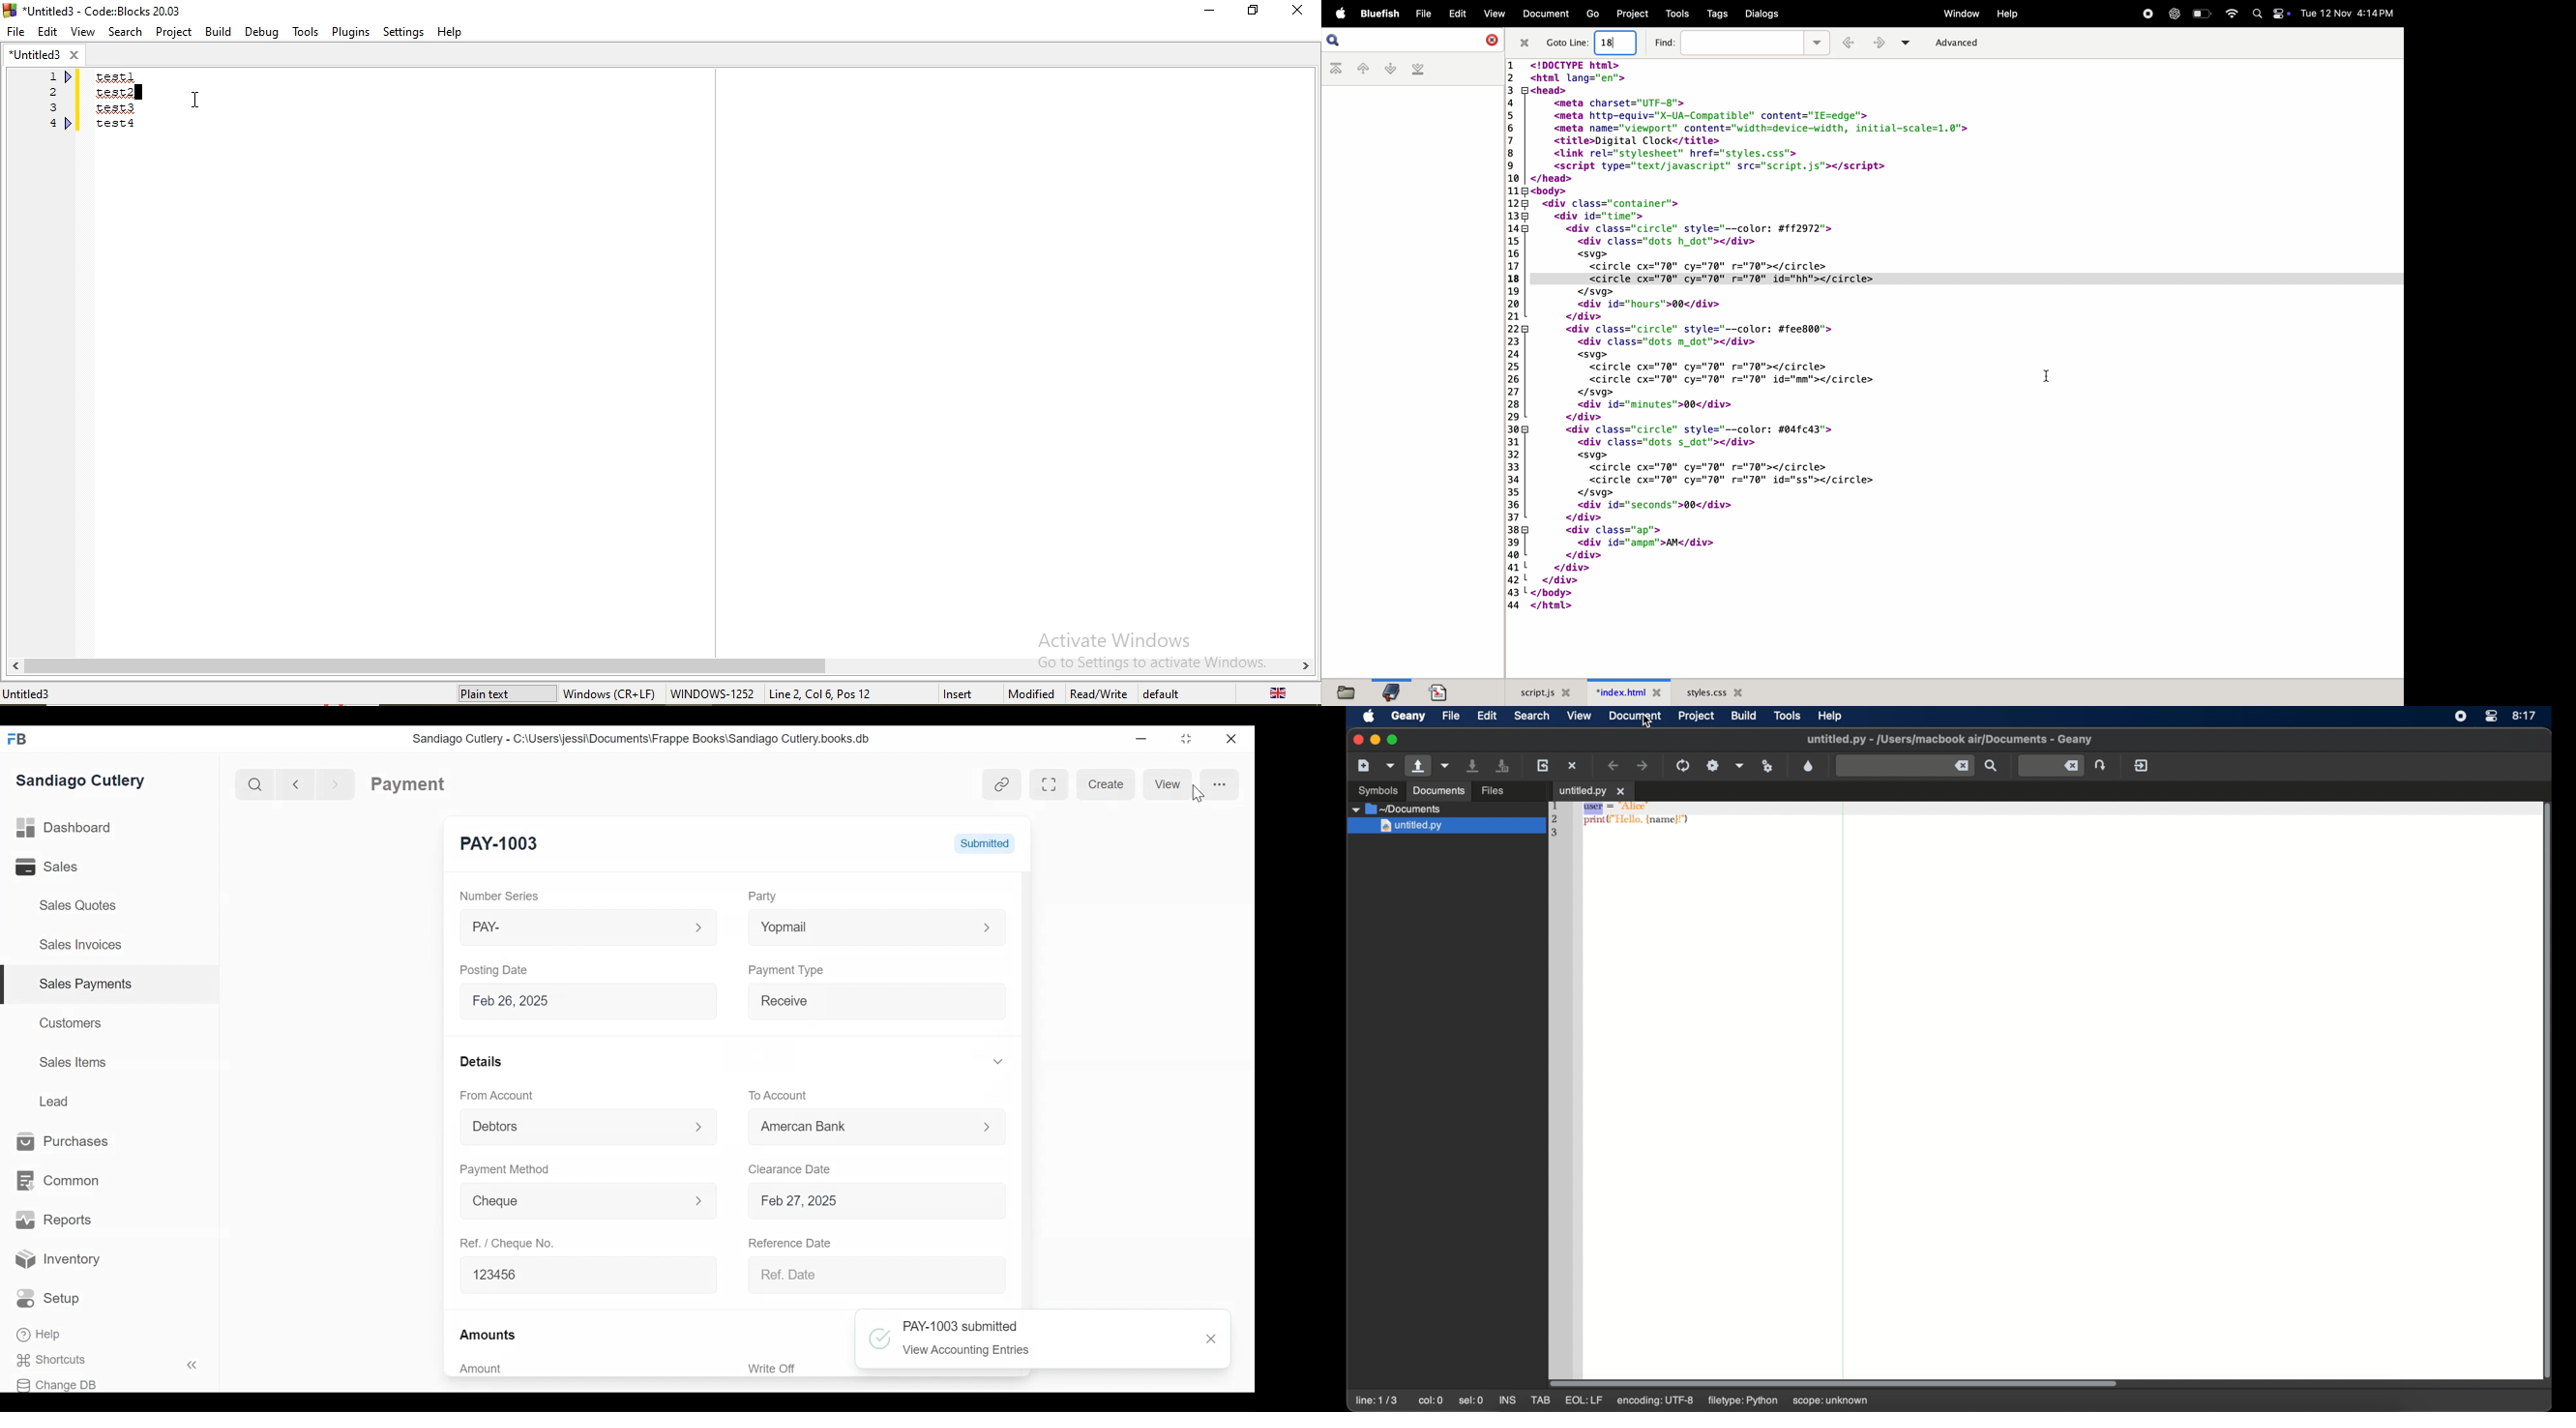 Image resolution: width=2576 pixels, height=1428 pixels. I want to click on Sales Quotes, so click(76, 905).